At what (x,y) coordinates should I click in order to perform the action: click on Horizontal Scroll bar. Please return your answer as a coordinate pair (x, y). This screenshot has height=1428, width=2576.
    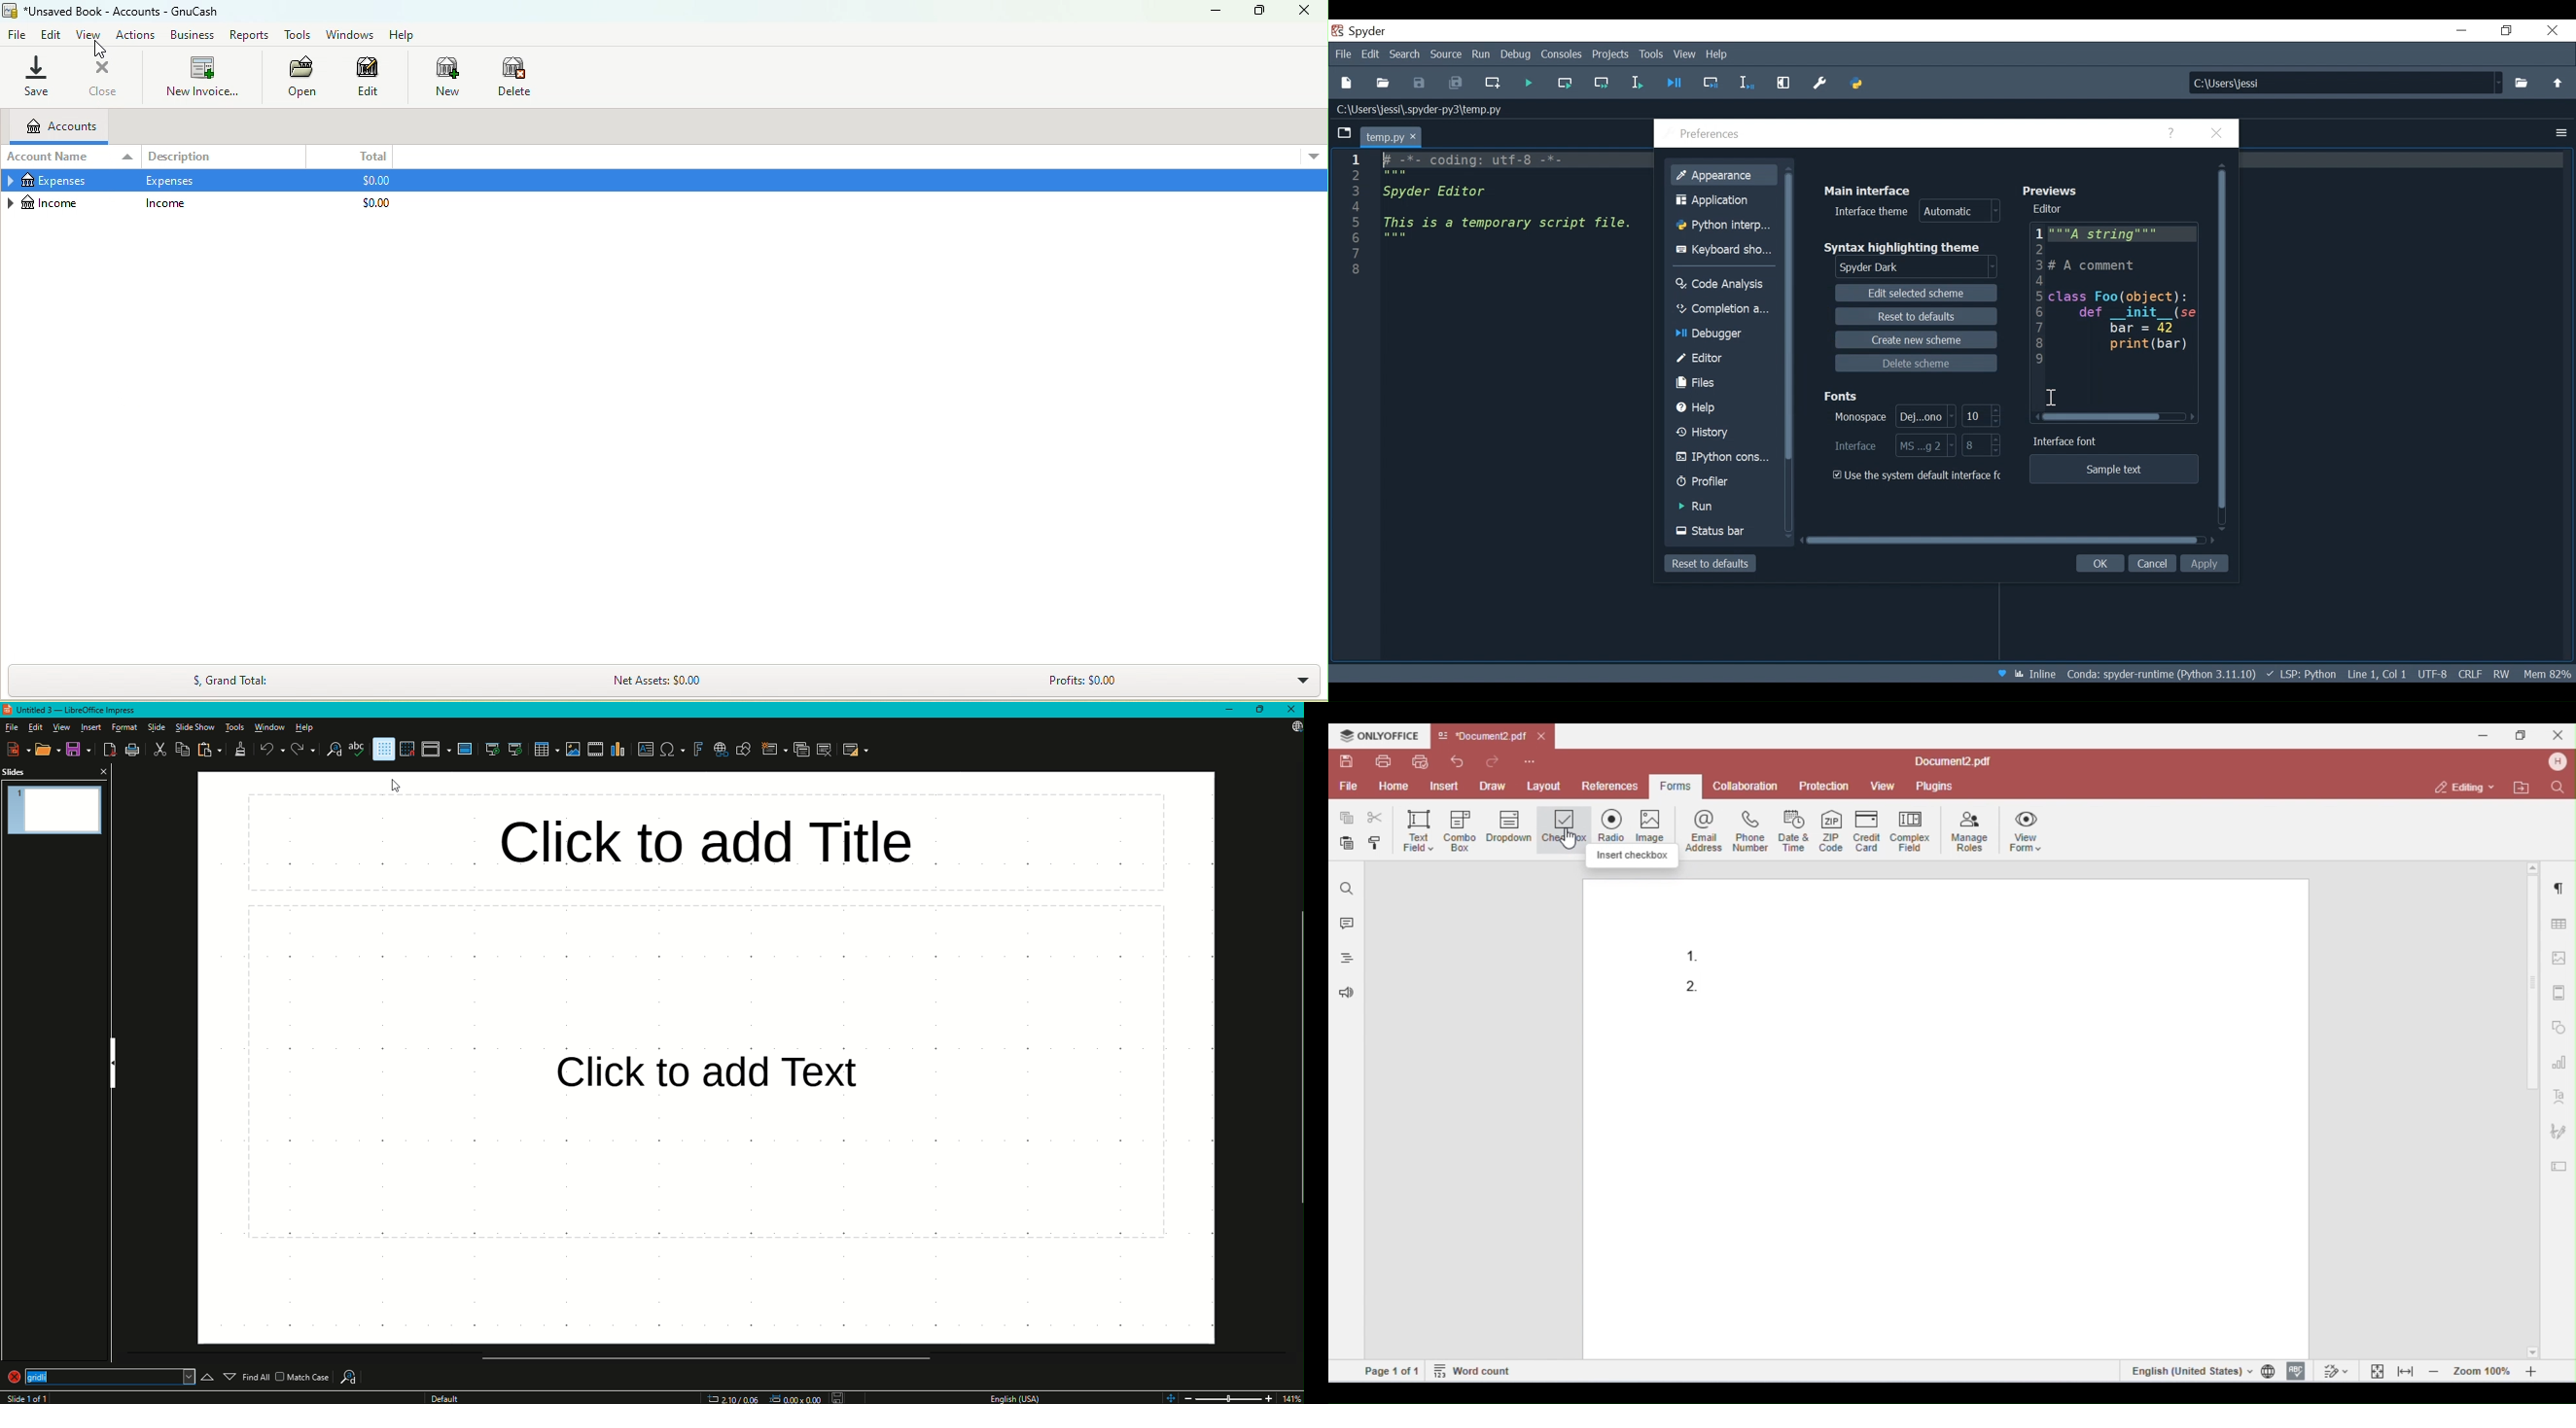
    Looking at the image, I should click on (2104, 417).